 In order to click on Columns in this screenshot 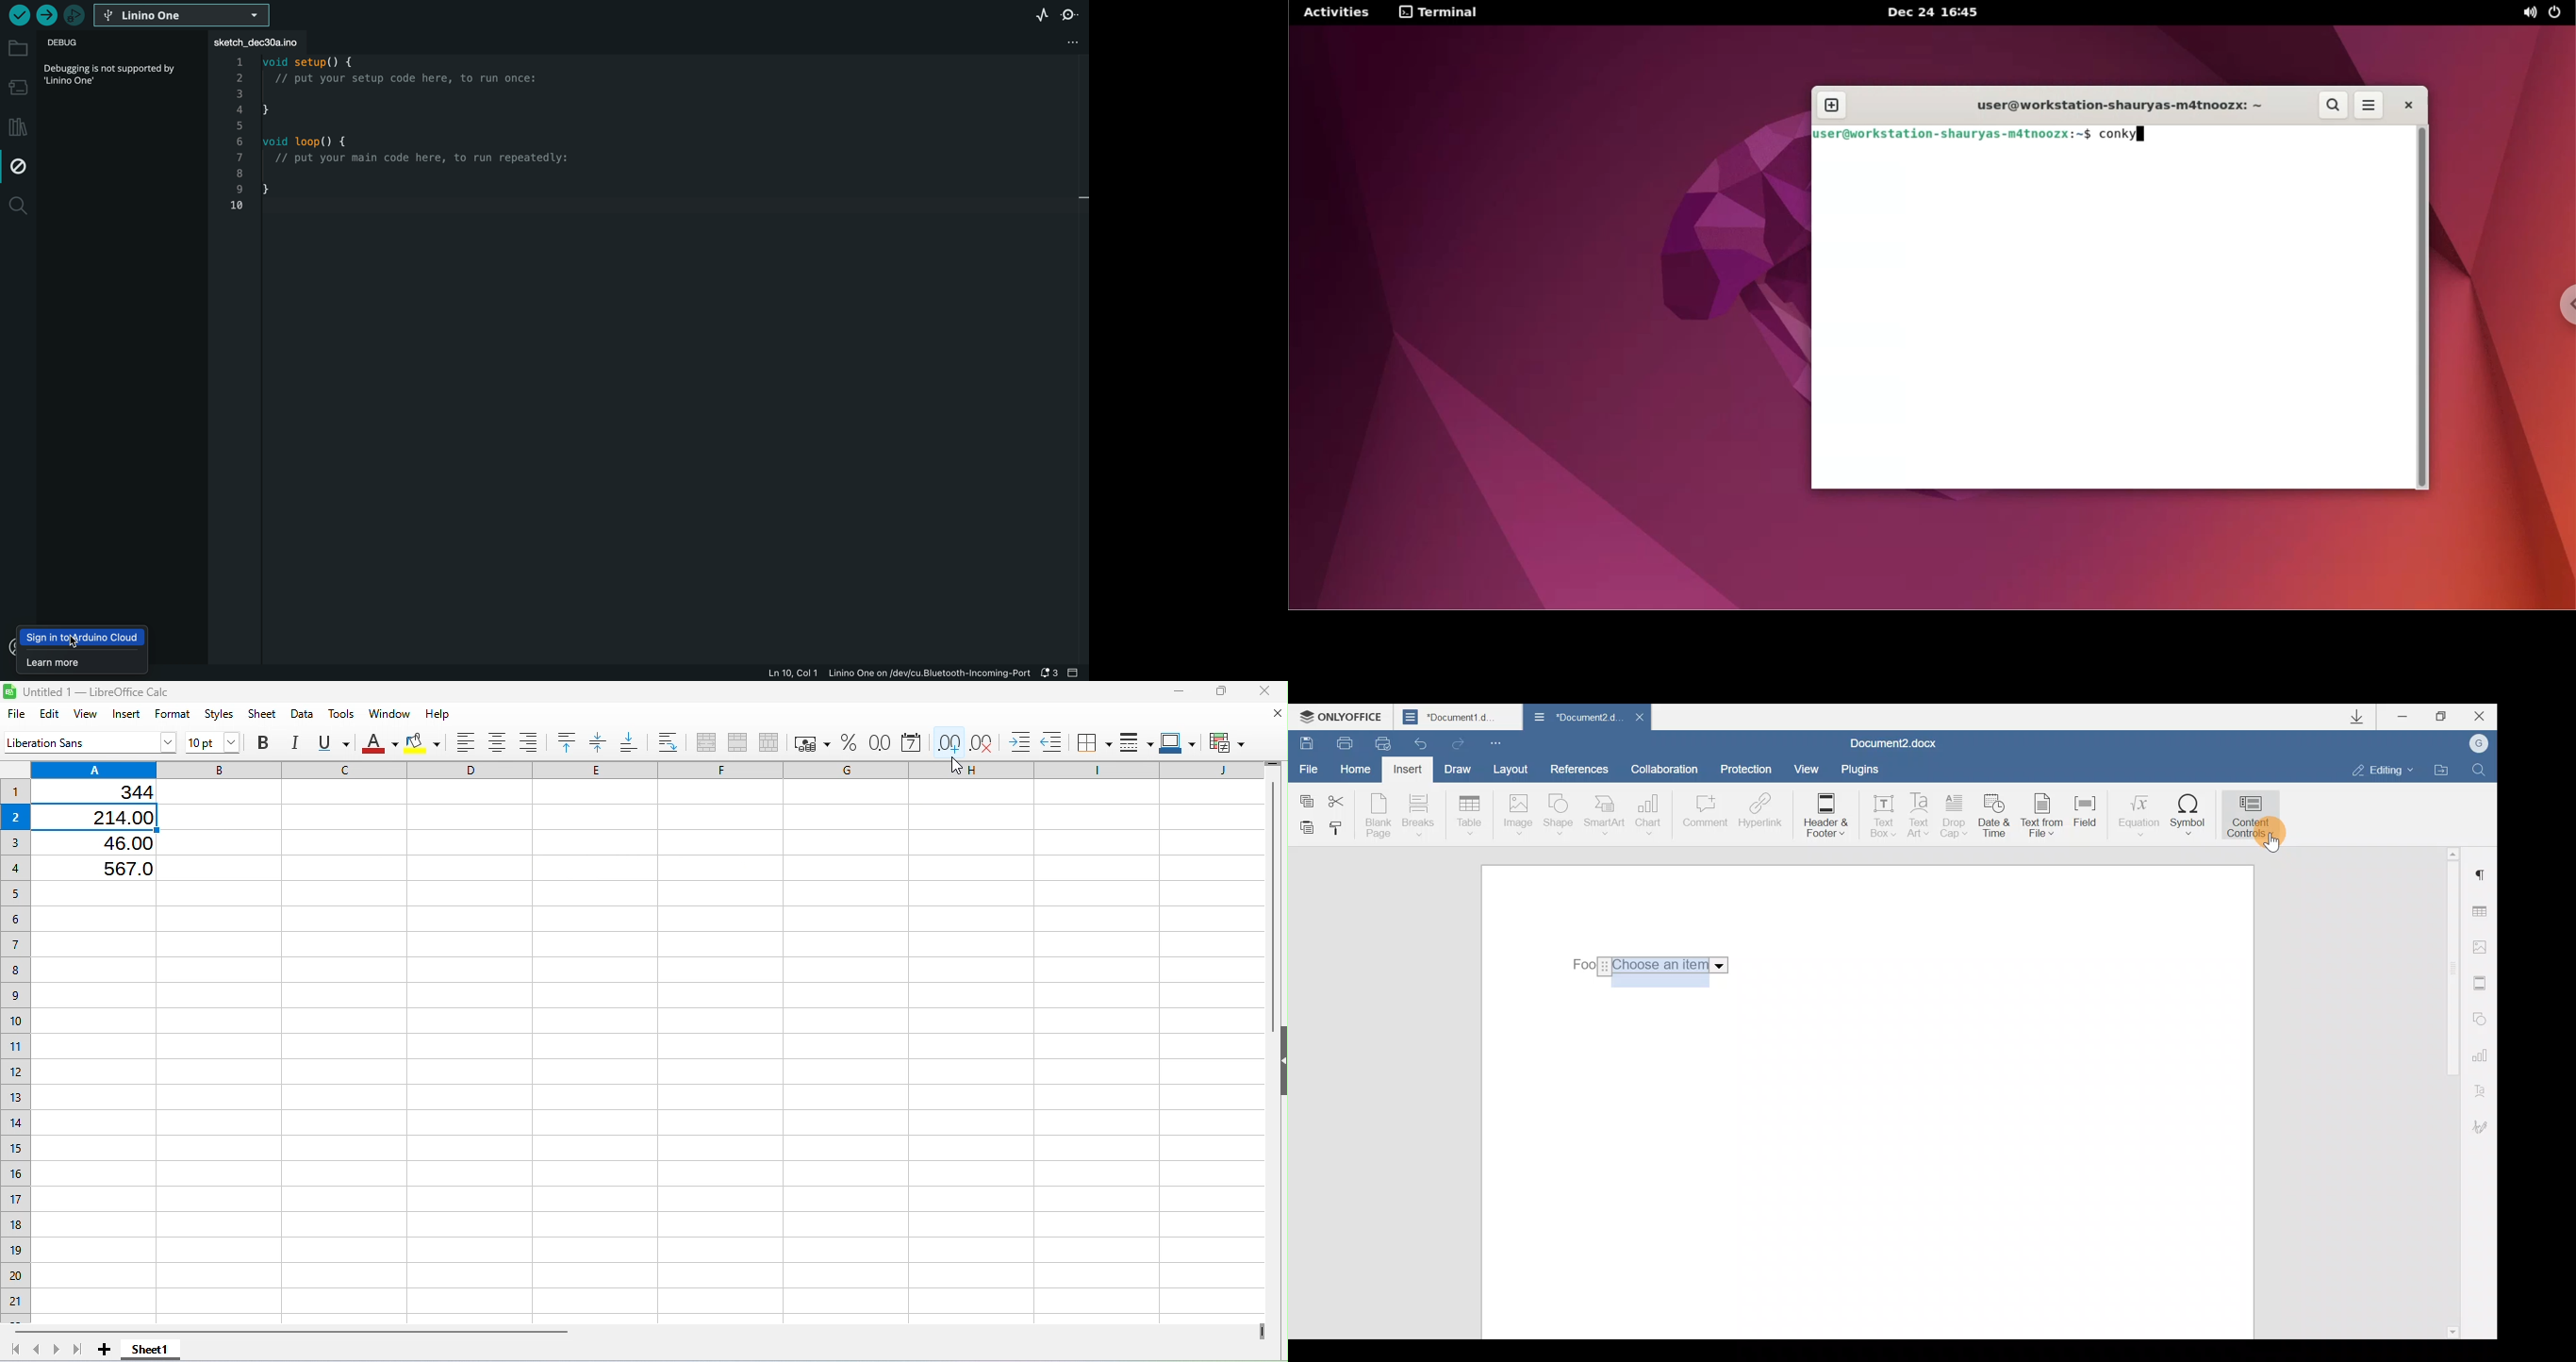, I will do `click(647, 768)`.